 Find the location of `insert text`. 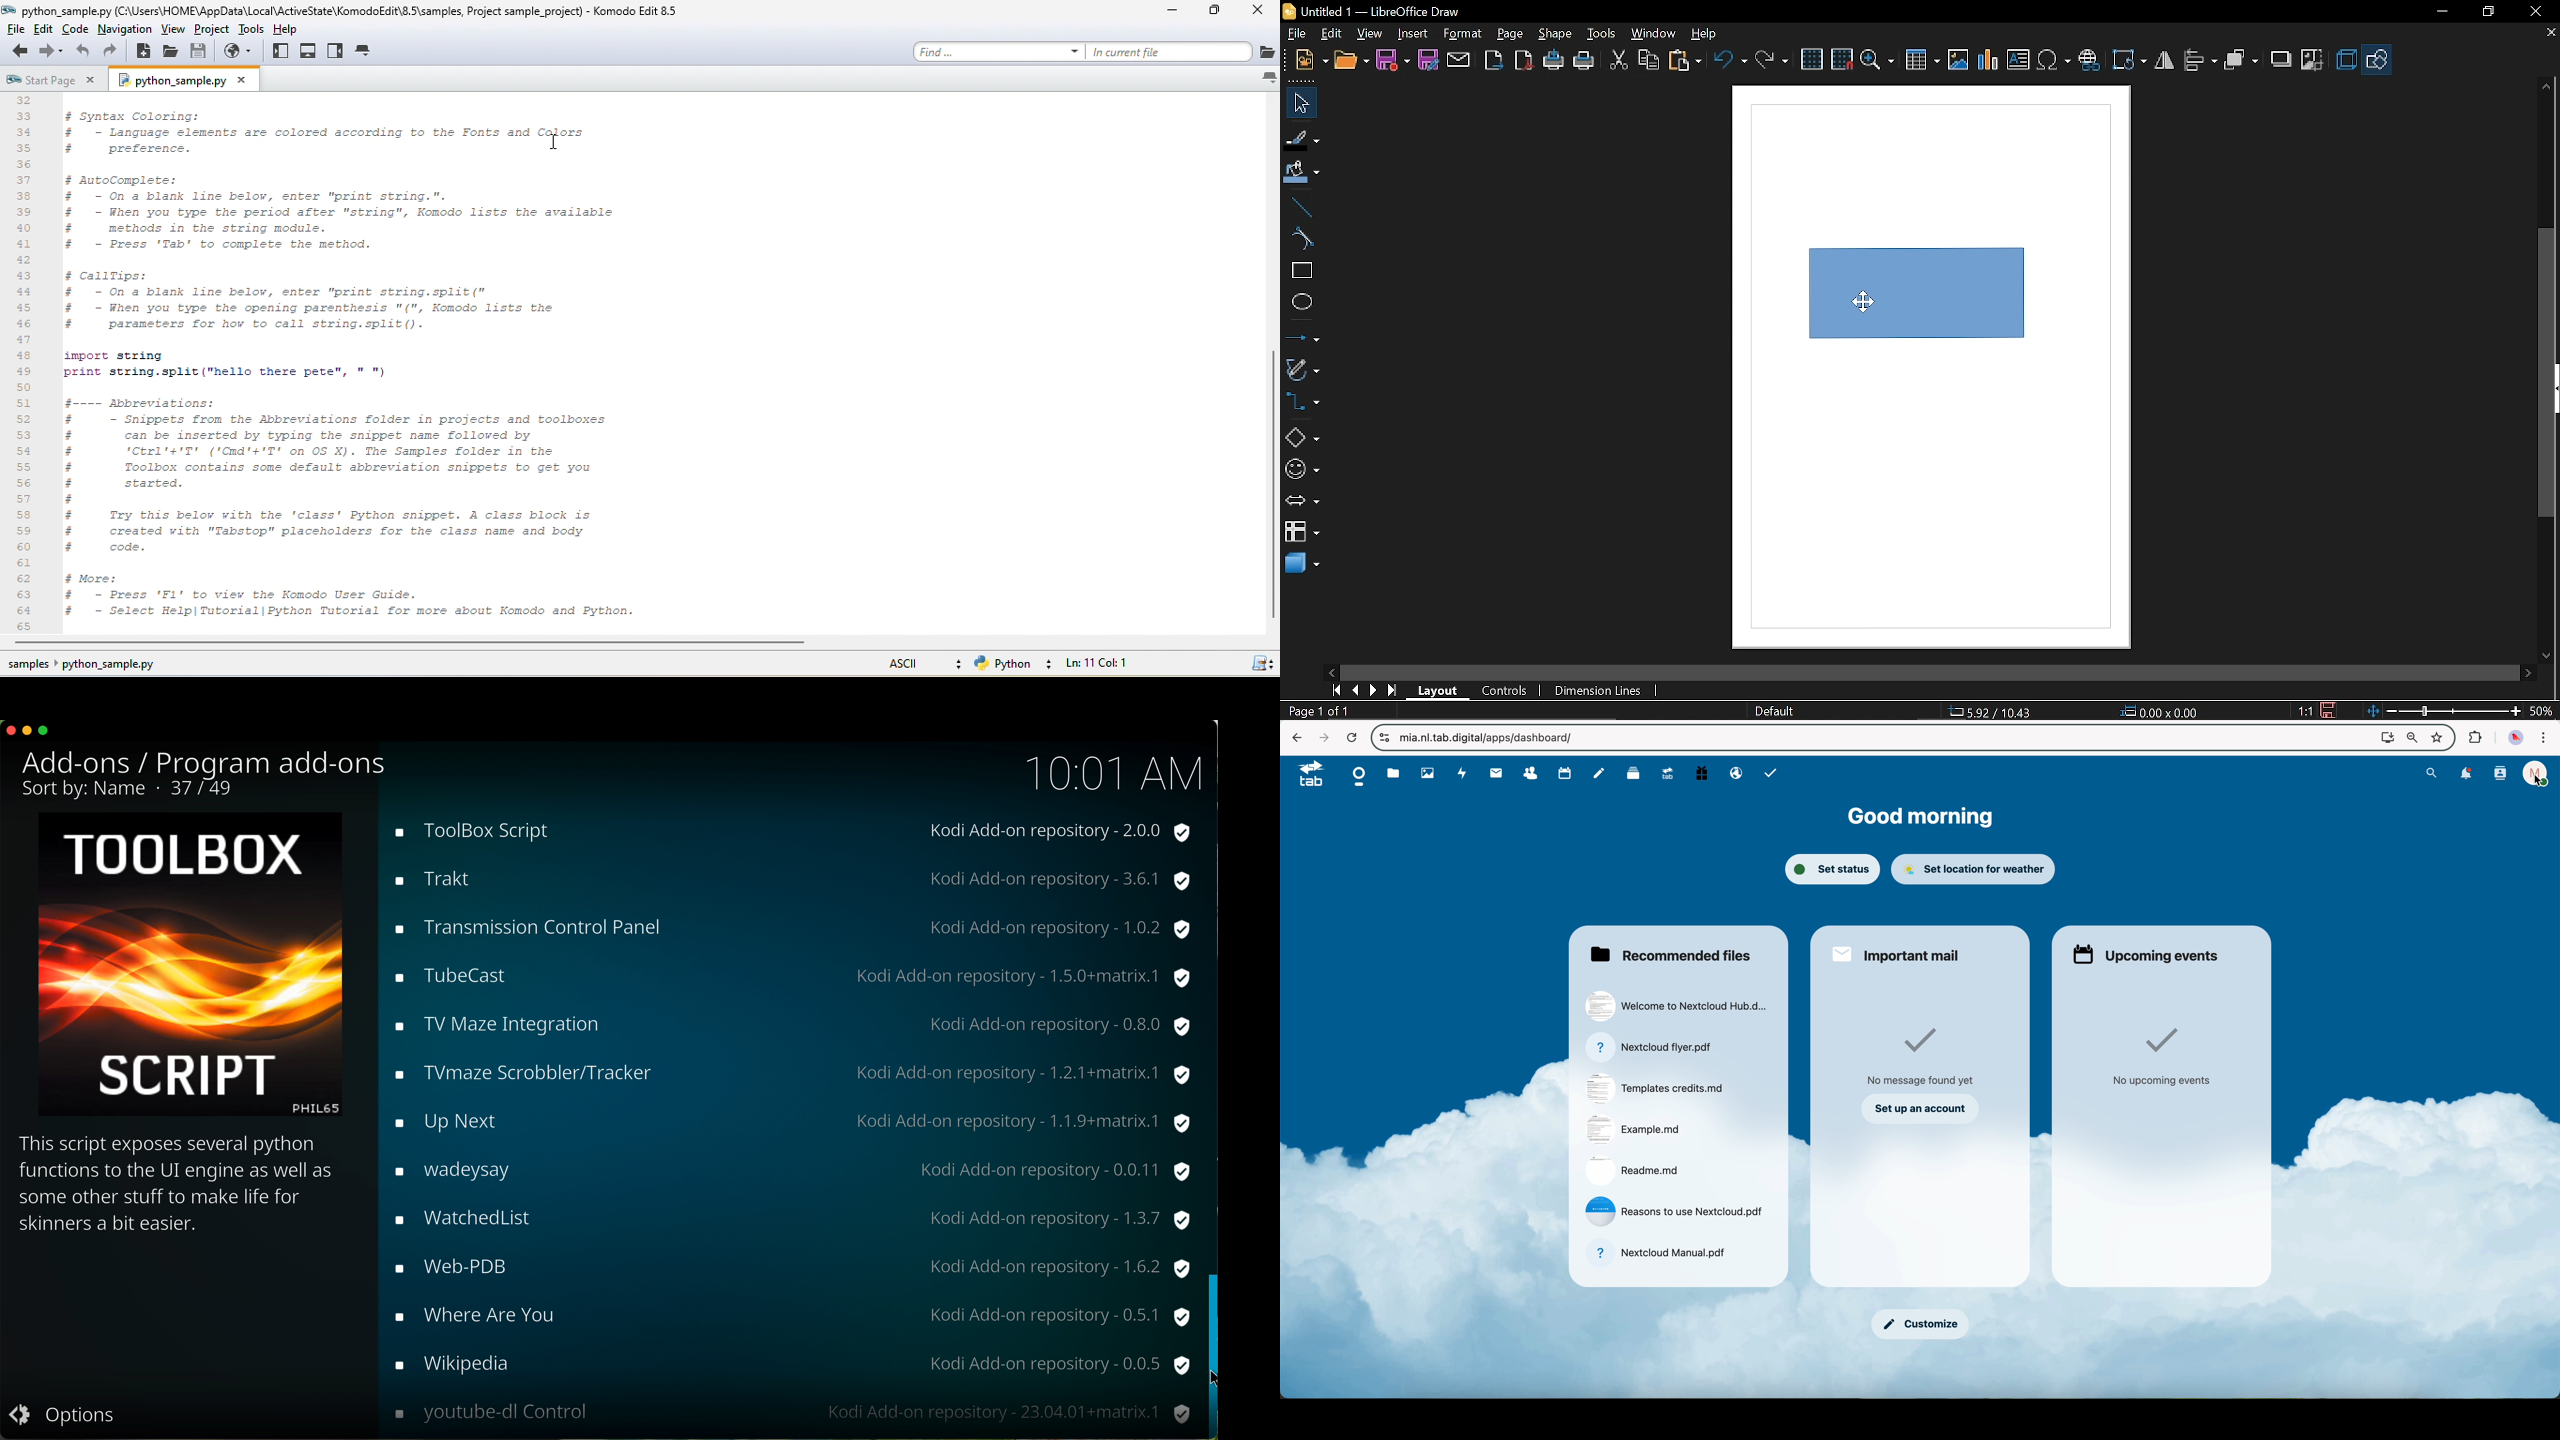

insert text is located at coordinates (2018, 61).